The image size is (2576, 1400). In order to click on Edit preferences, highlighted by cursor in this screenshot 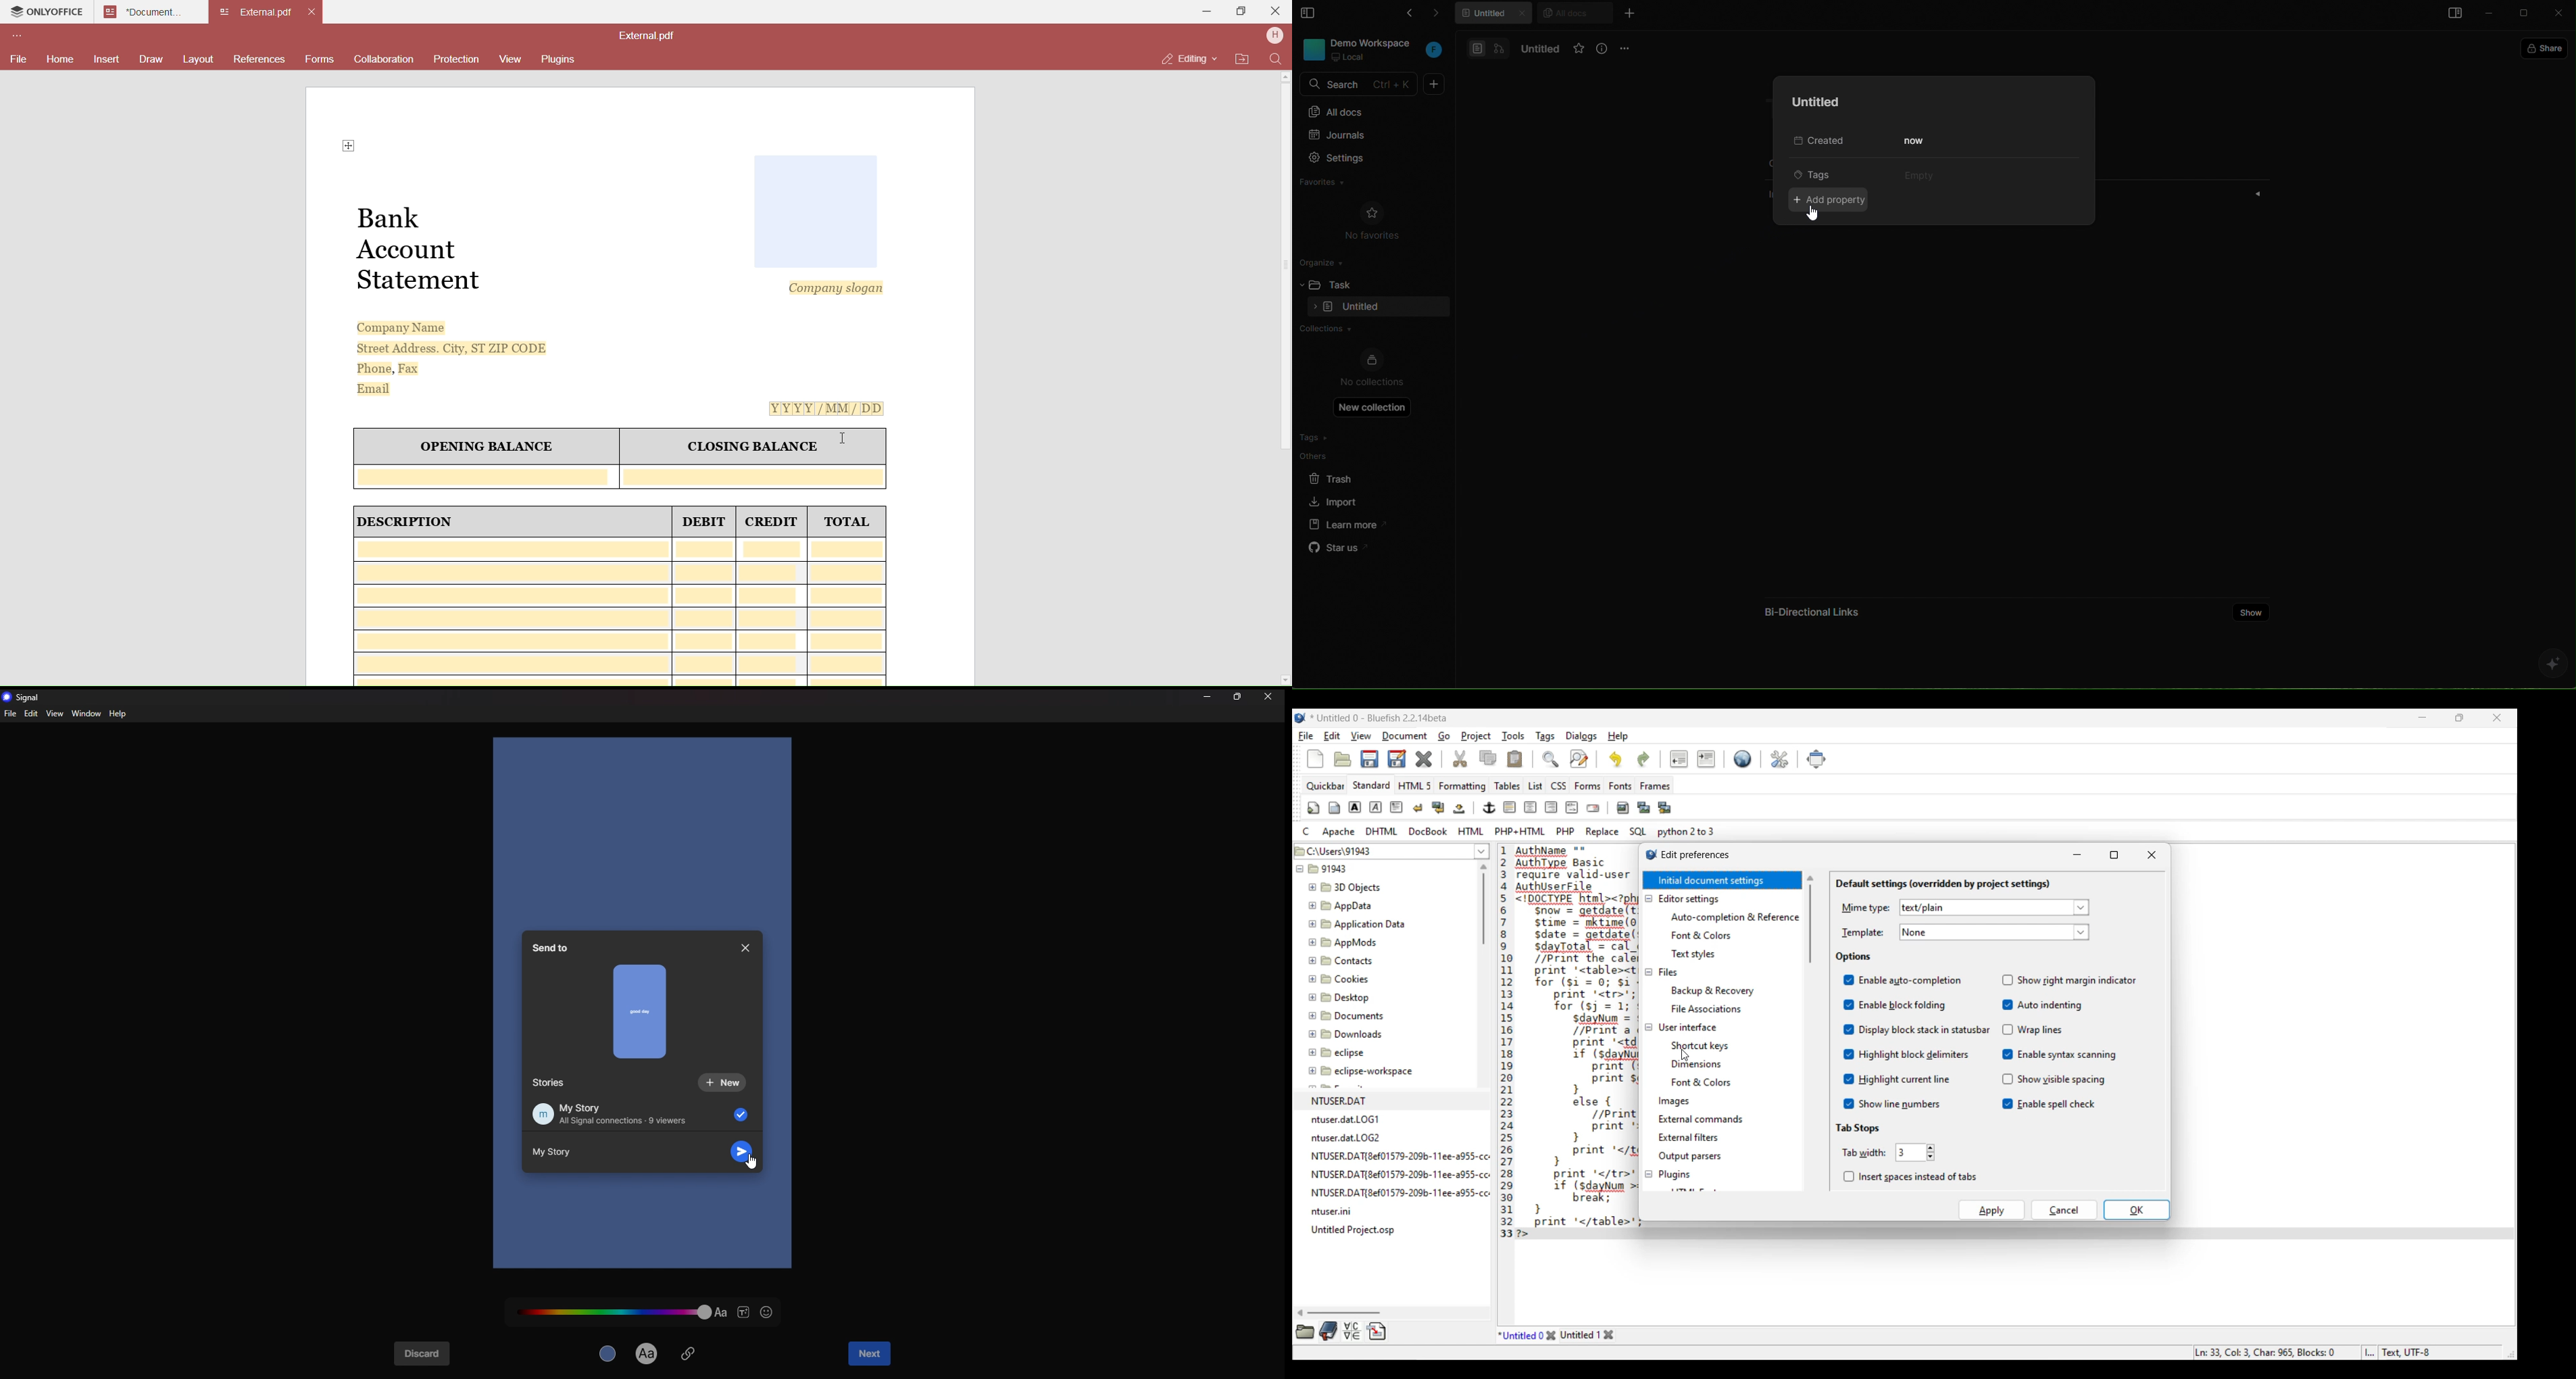, I will do `click(1780, 758)`.